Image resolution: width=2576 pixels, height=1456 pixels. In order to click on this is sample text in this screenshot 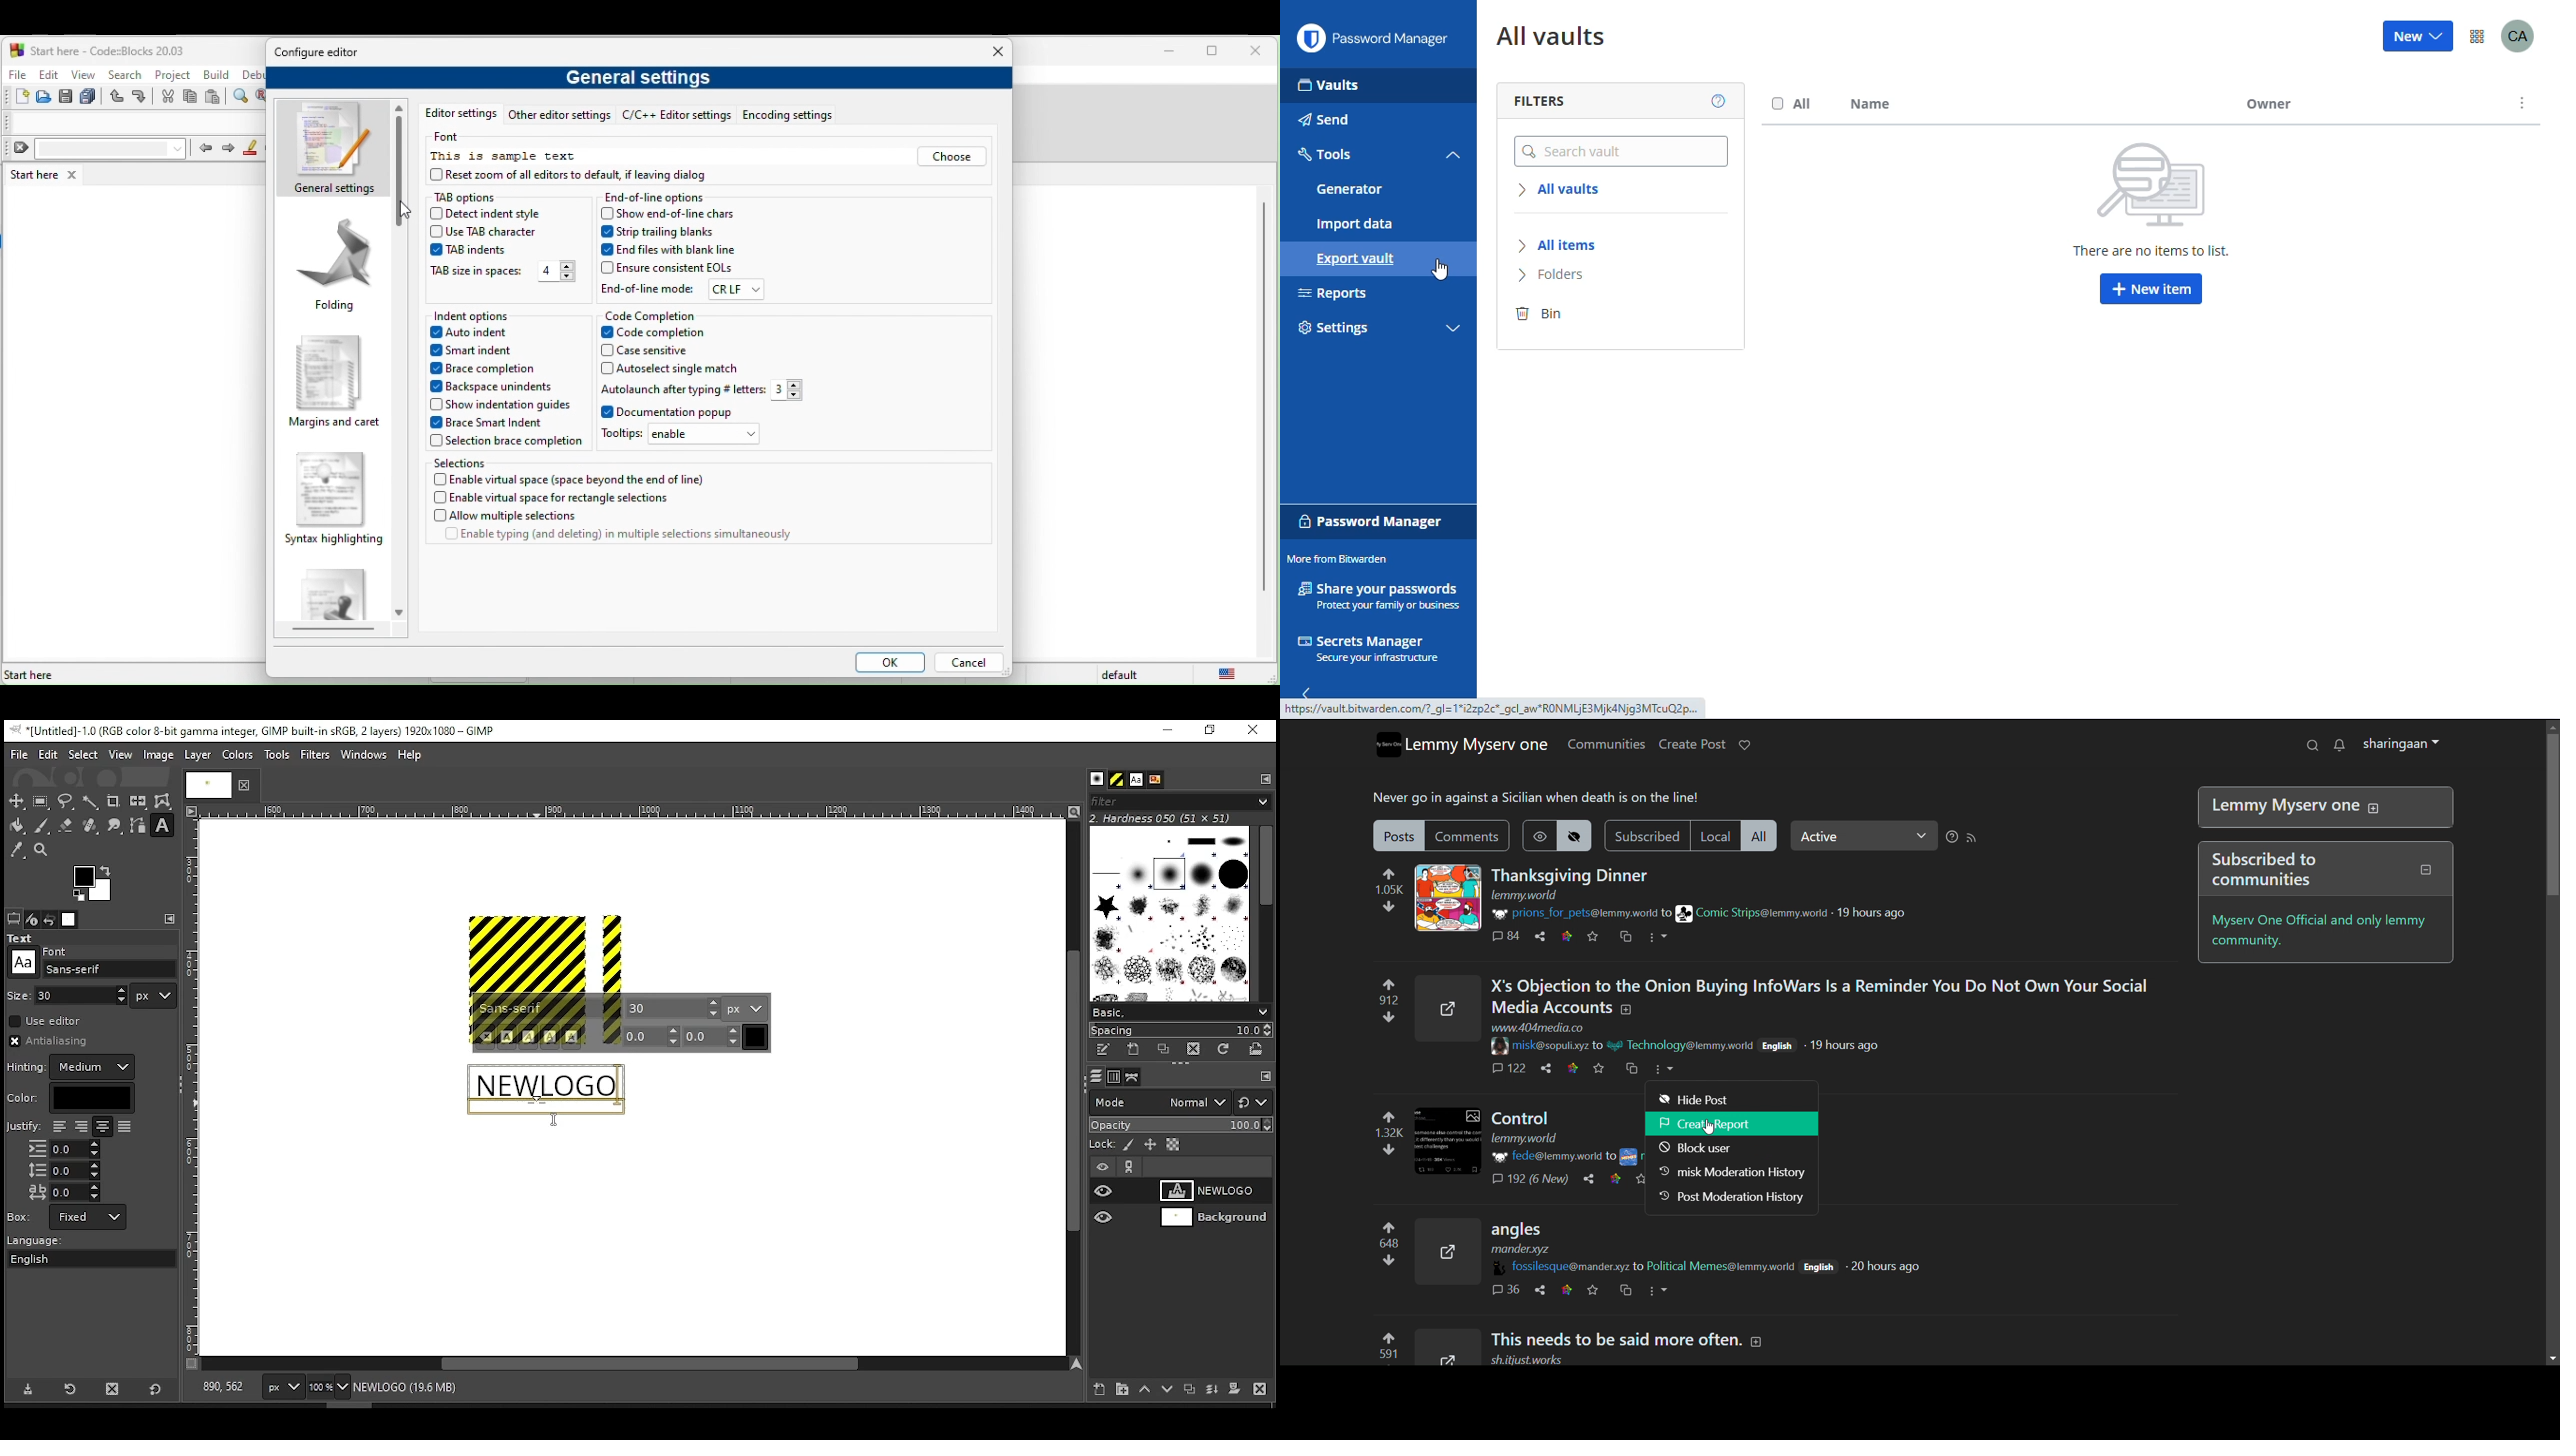, I will do `click(506, 157)`.